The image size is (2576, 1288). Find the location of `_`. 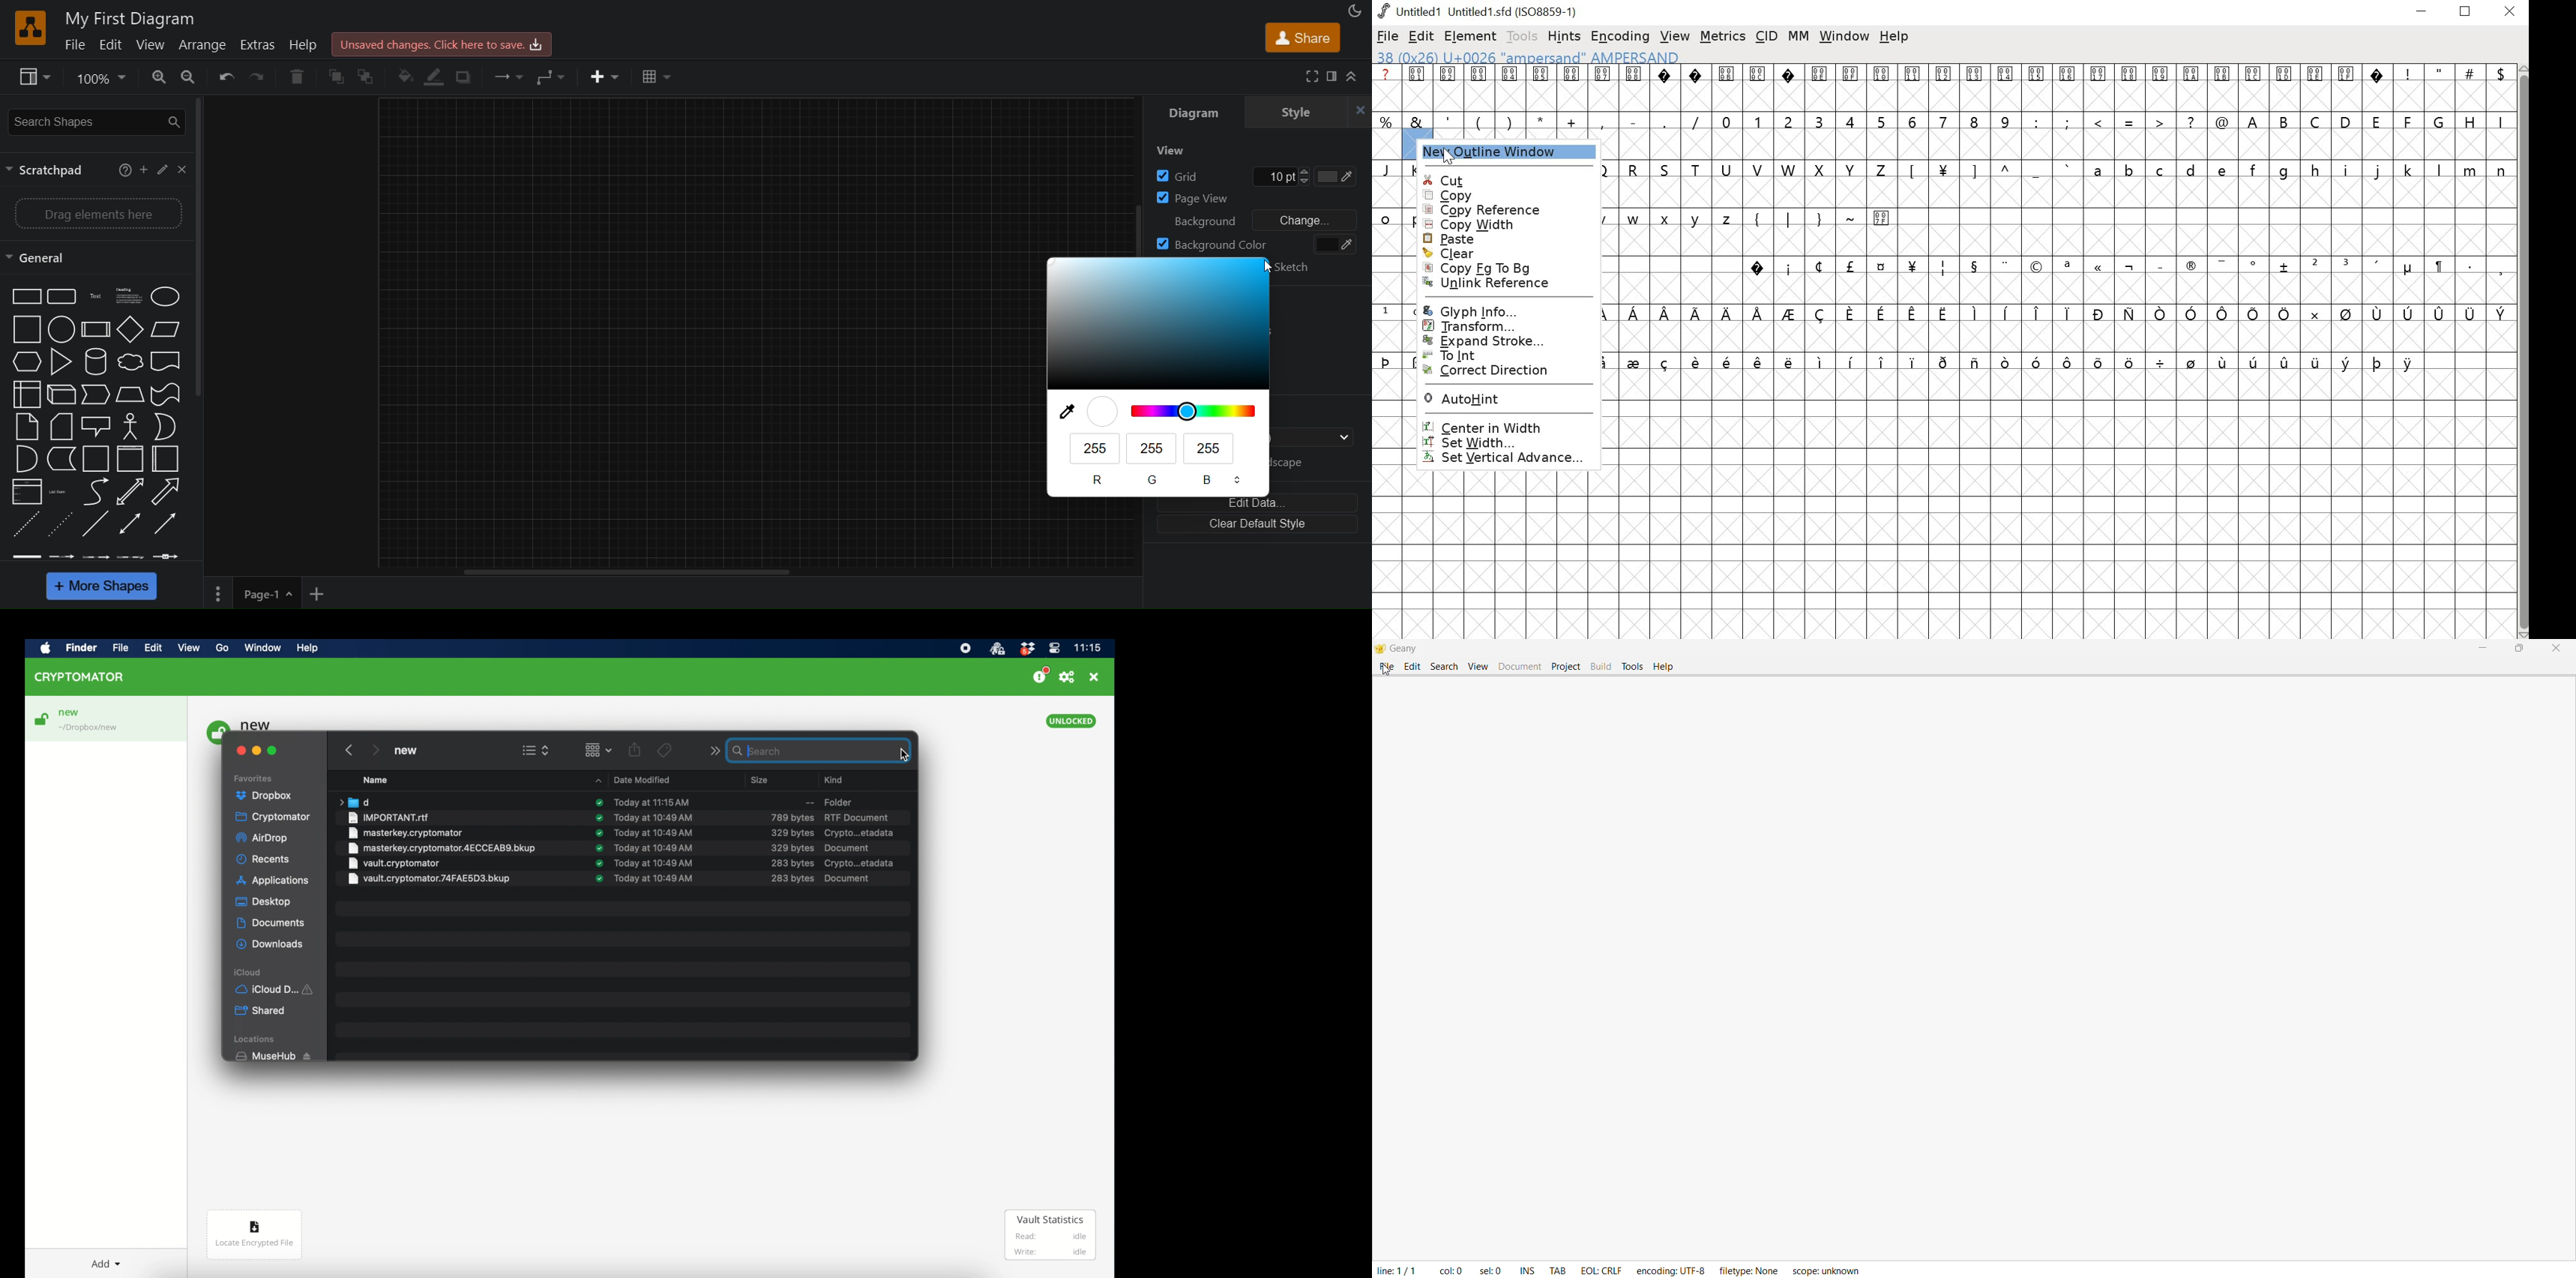

_ is located at coordinates (2159, 265).